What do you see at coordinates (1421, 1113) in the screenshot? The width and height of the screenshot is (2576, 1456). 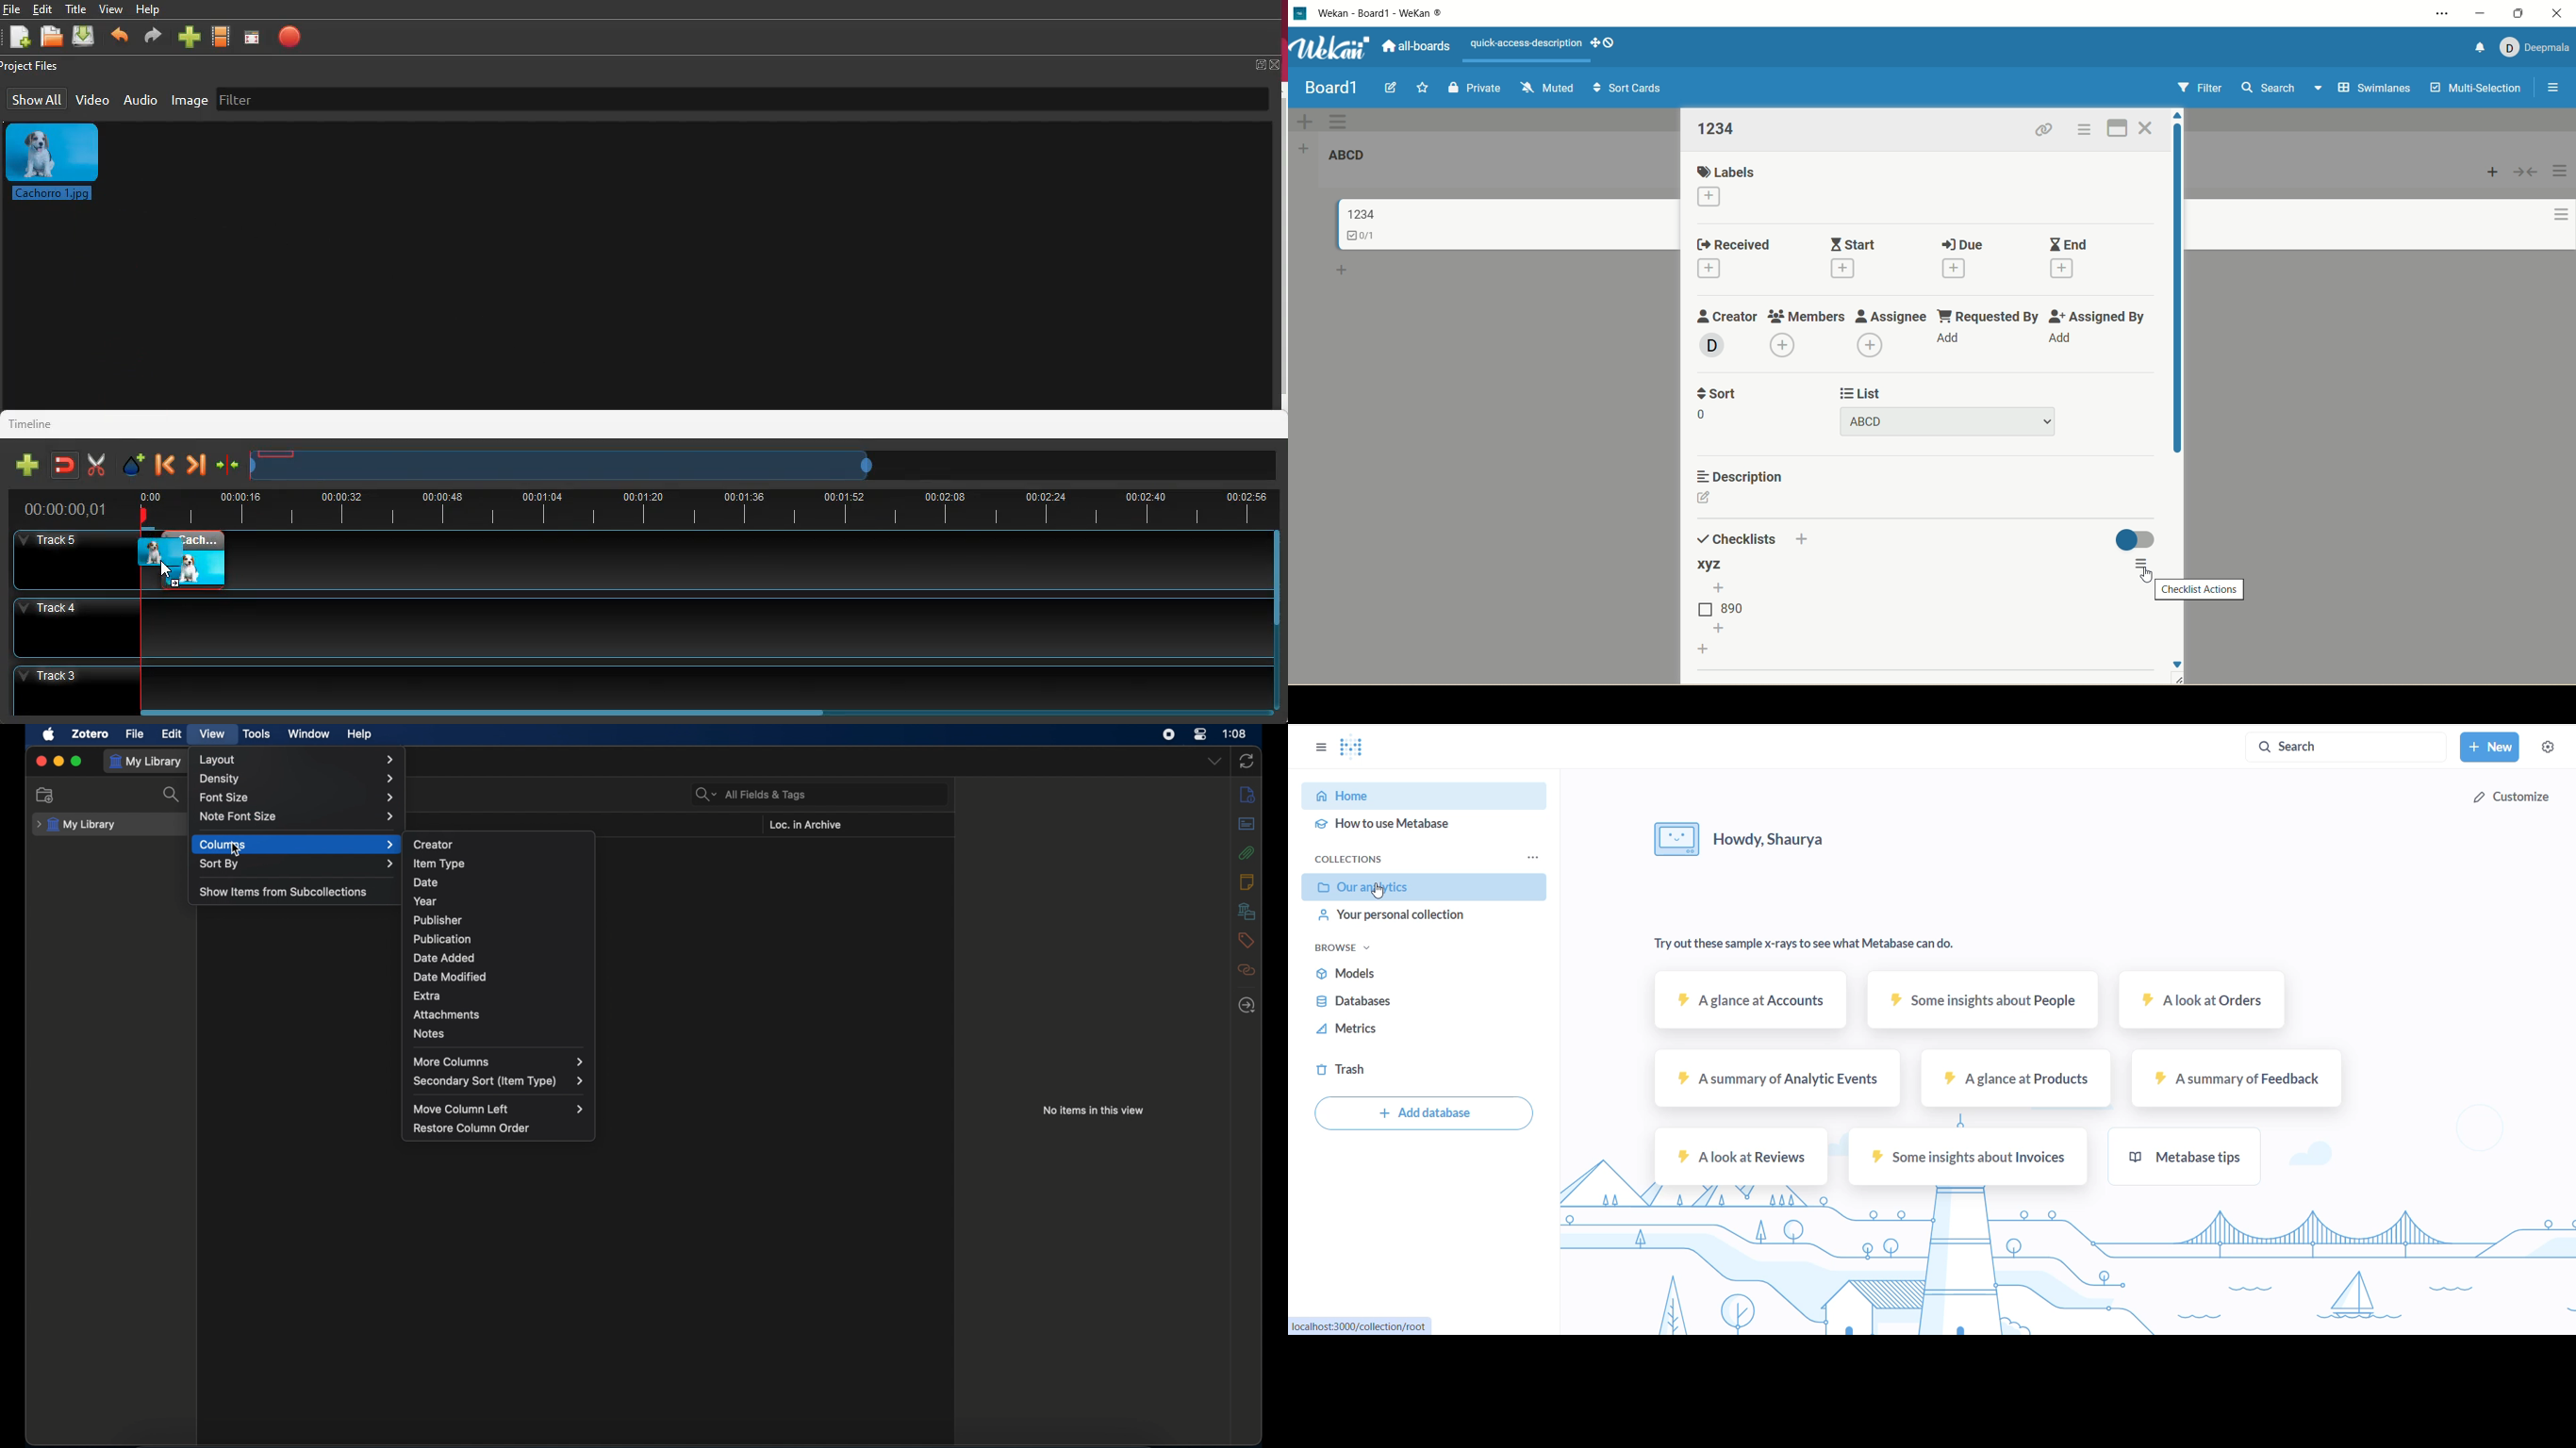 I see `add database` at bounding box center [1421, 1113].